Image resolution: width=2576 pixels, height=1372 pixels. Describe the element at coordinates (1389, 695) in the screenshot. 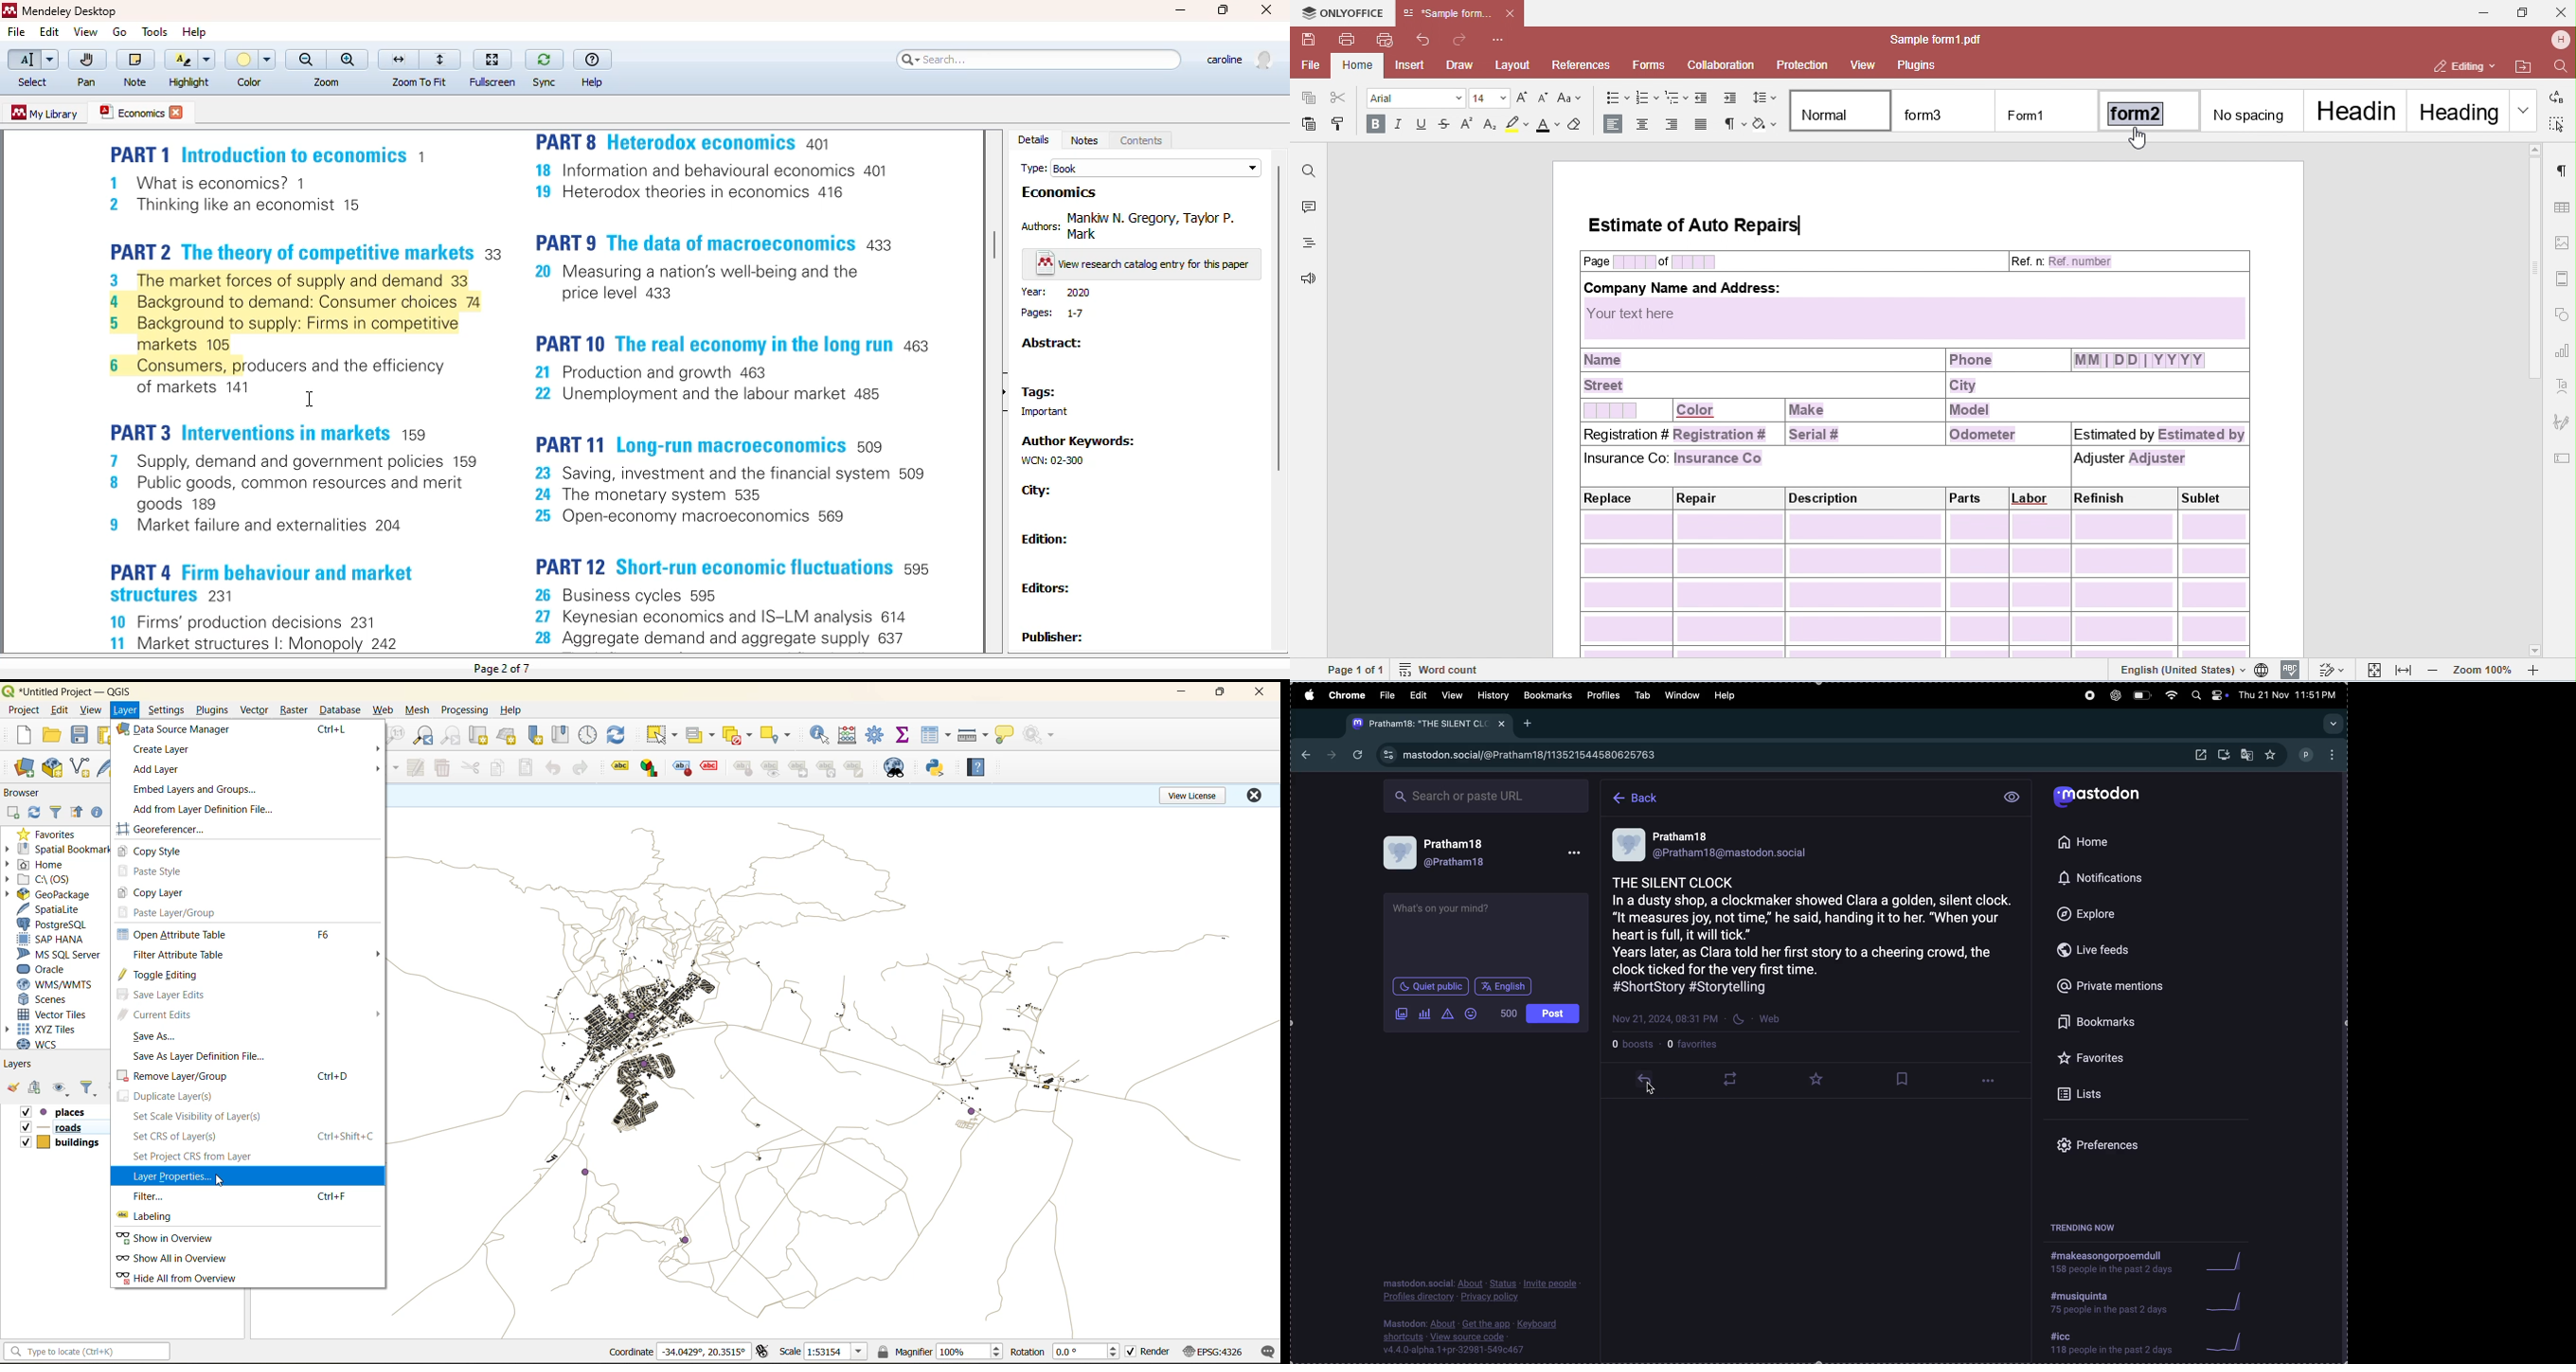

I see `file` at that location.